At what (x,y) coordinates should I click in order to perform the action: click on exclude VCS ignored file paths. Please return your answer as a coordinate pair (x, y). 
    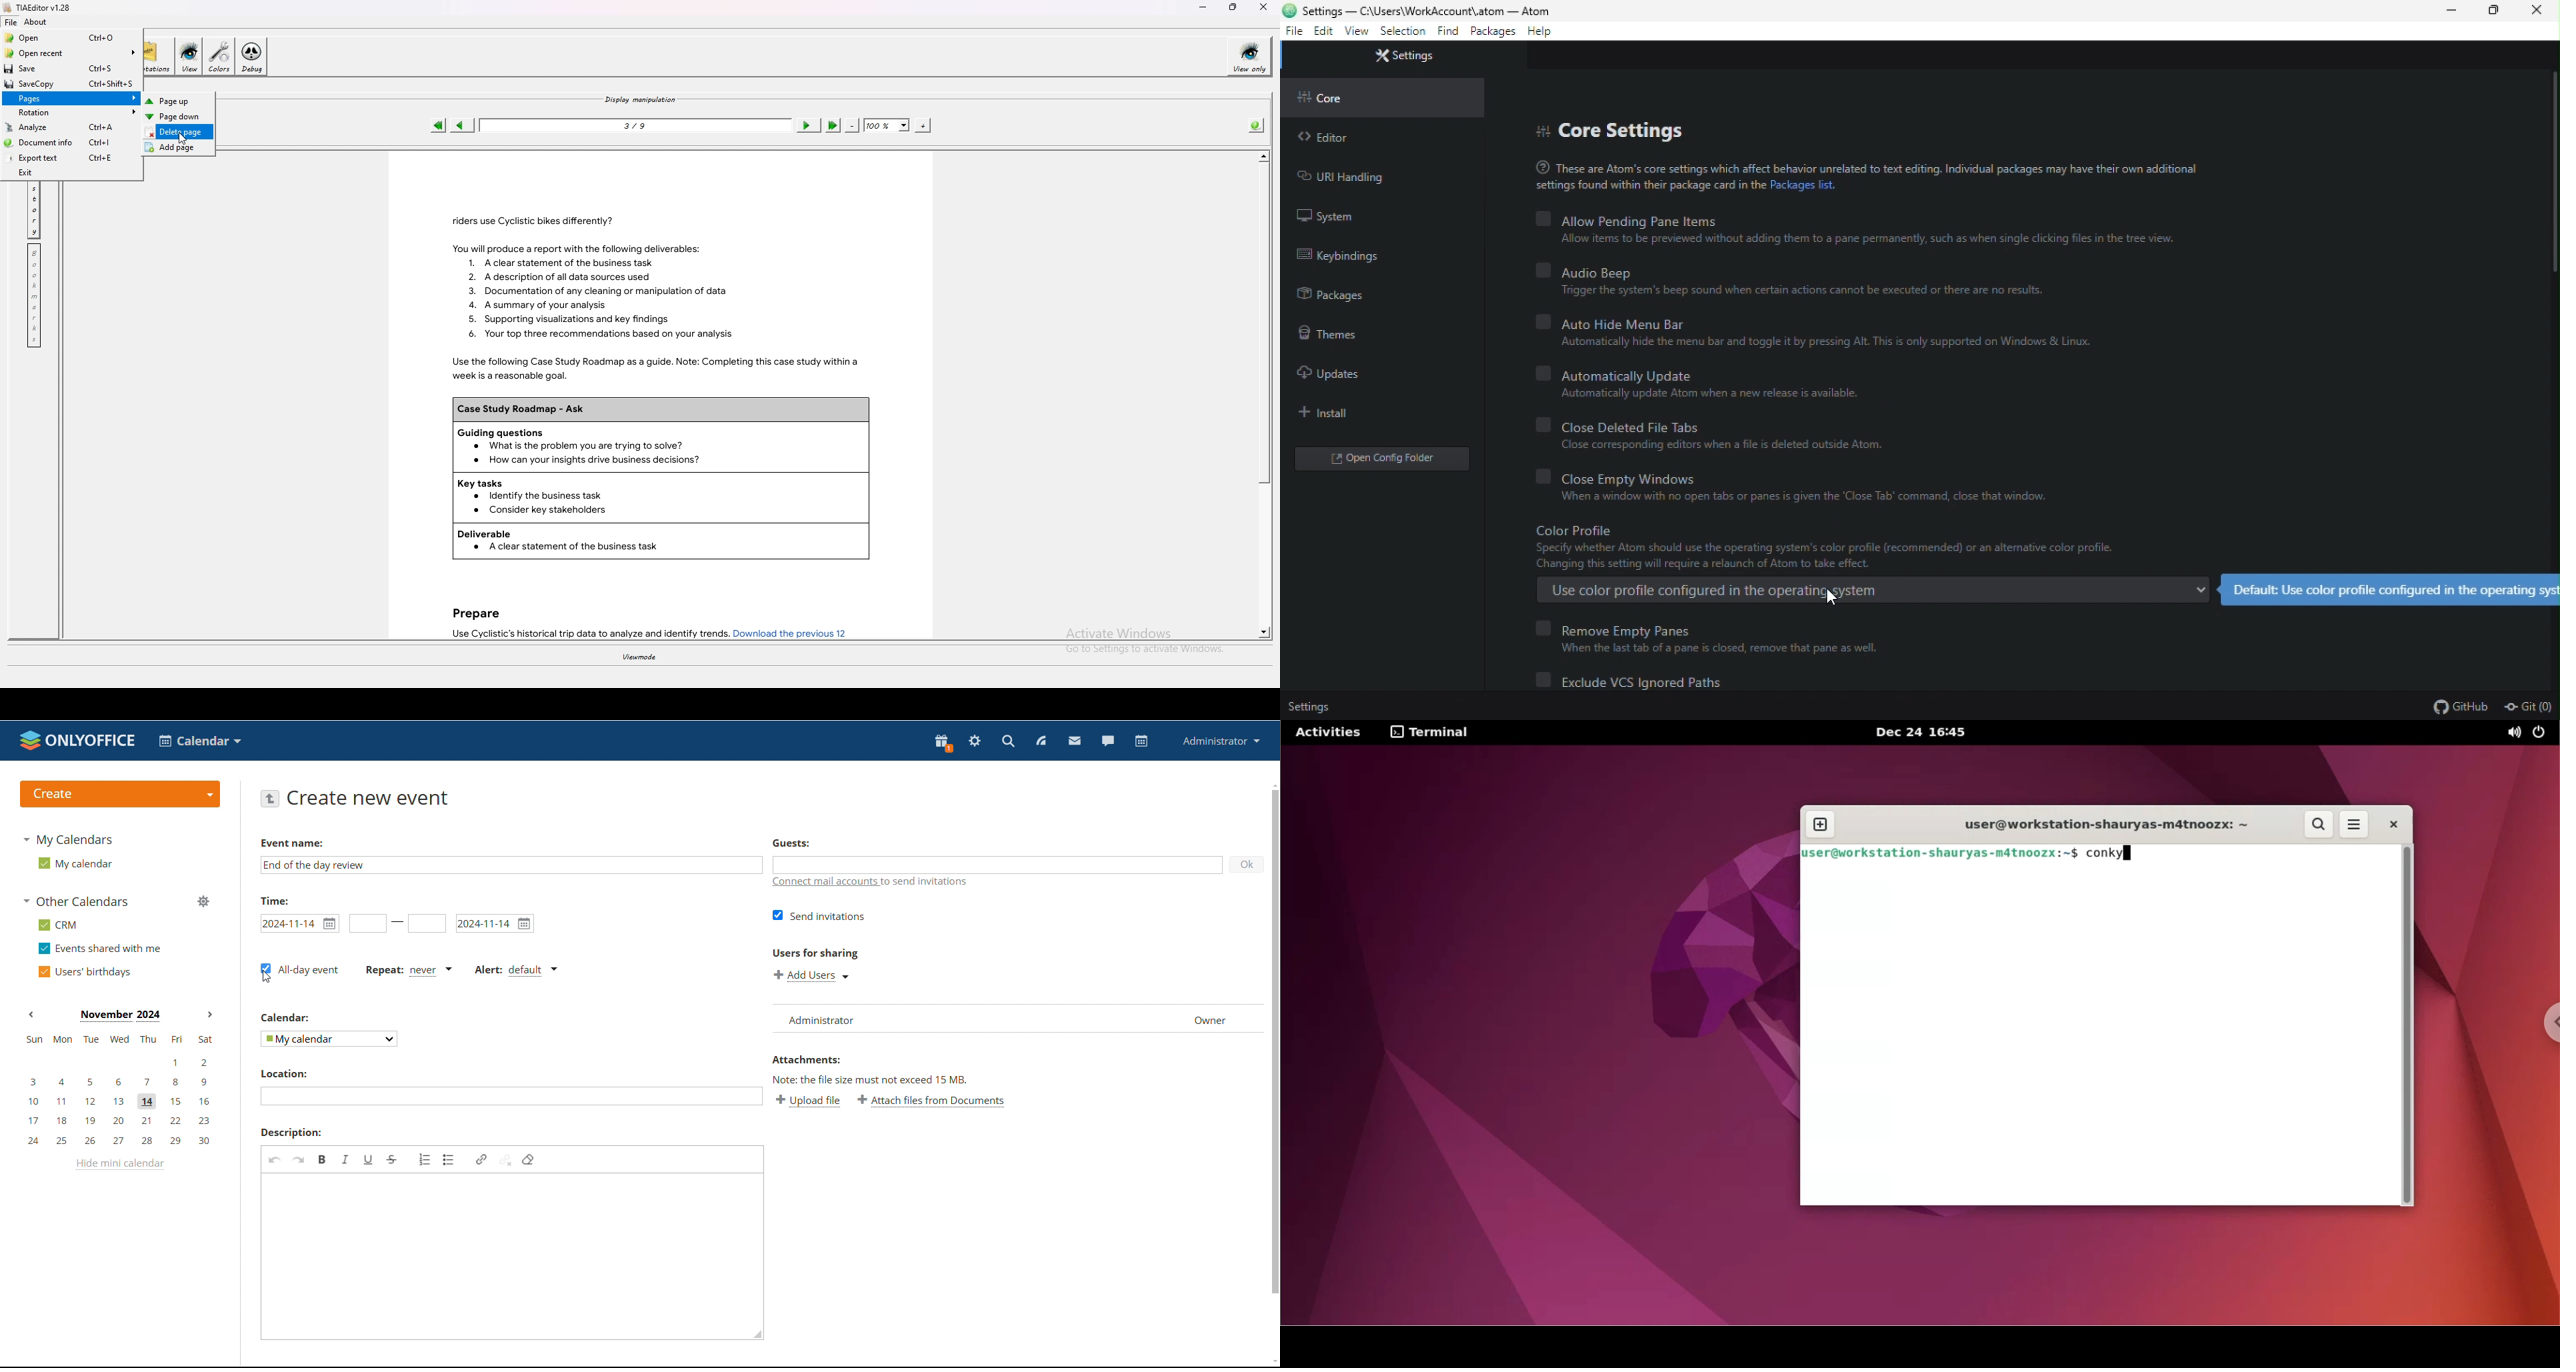
    Looking at the image, I should click on (1644, 682).